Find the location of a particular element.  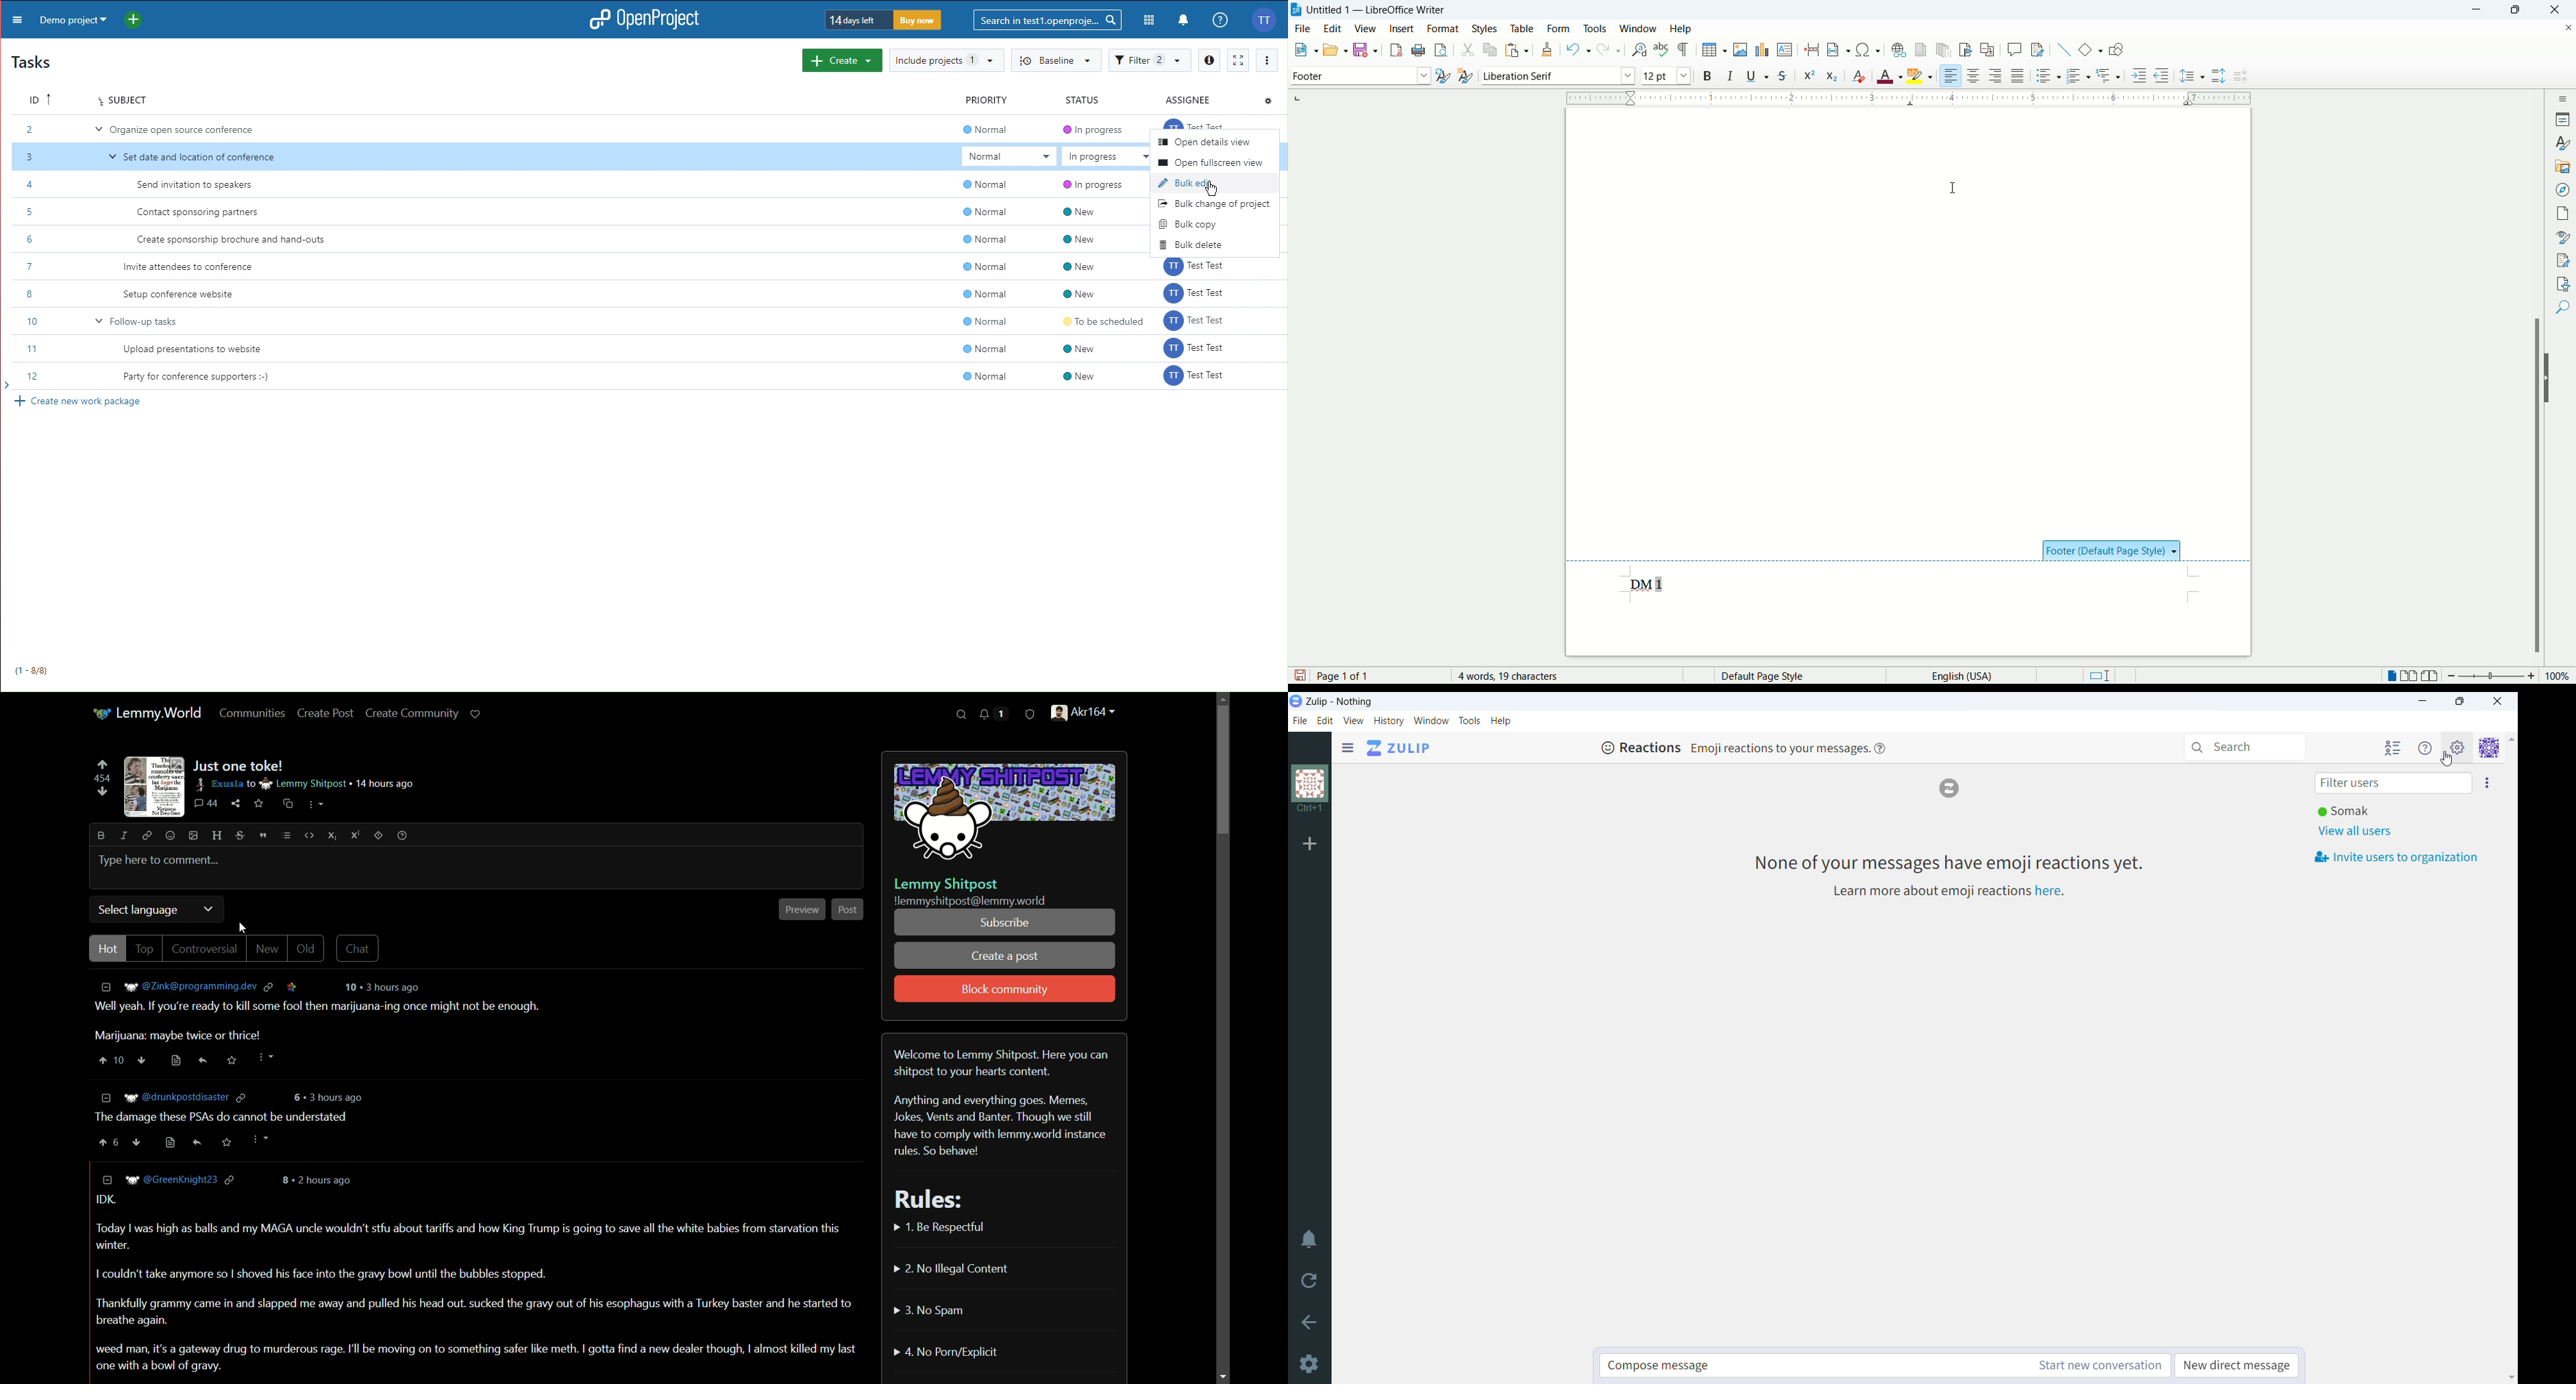

single page view is located at coordinates (2393, 678).